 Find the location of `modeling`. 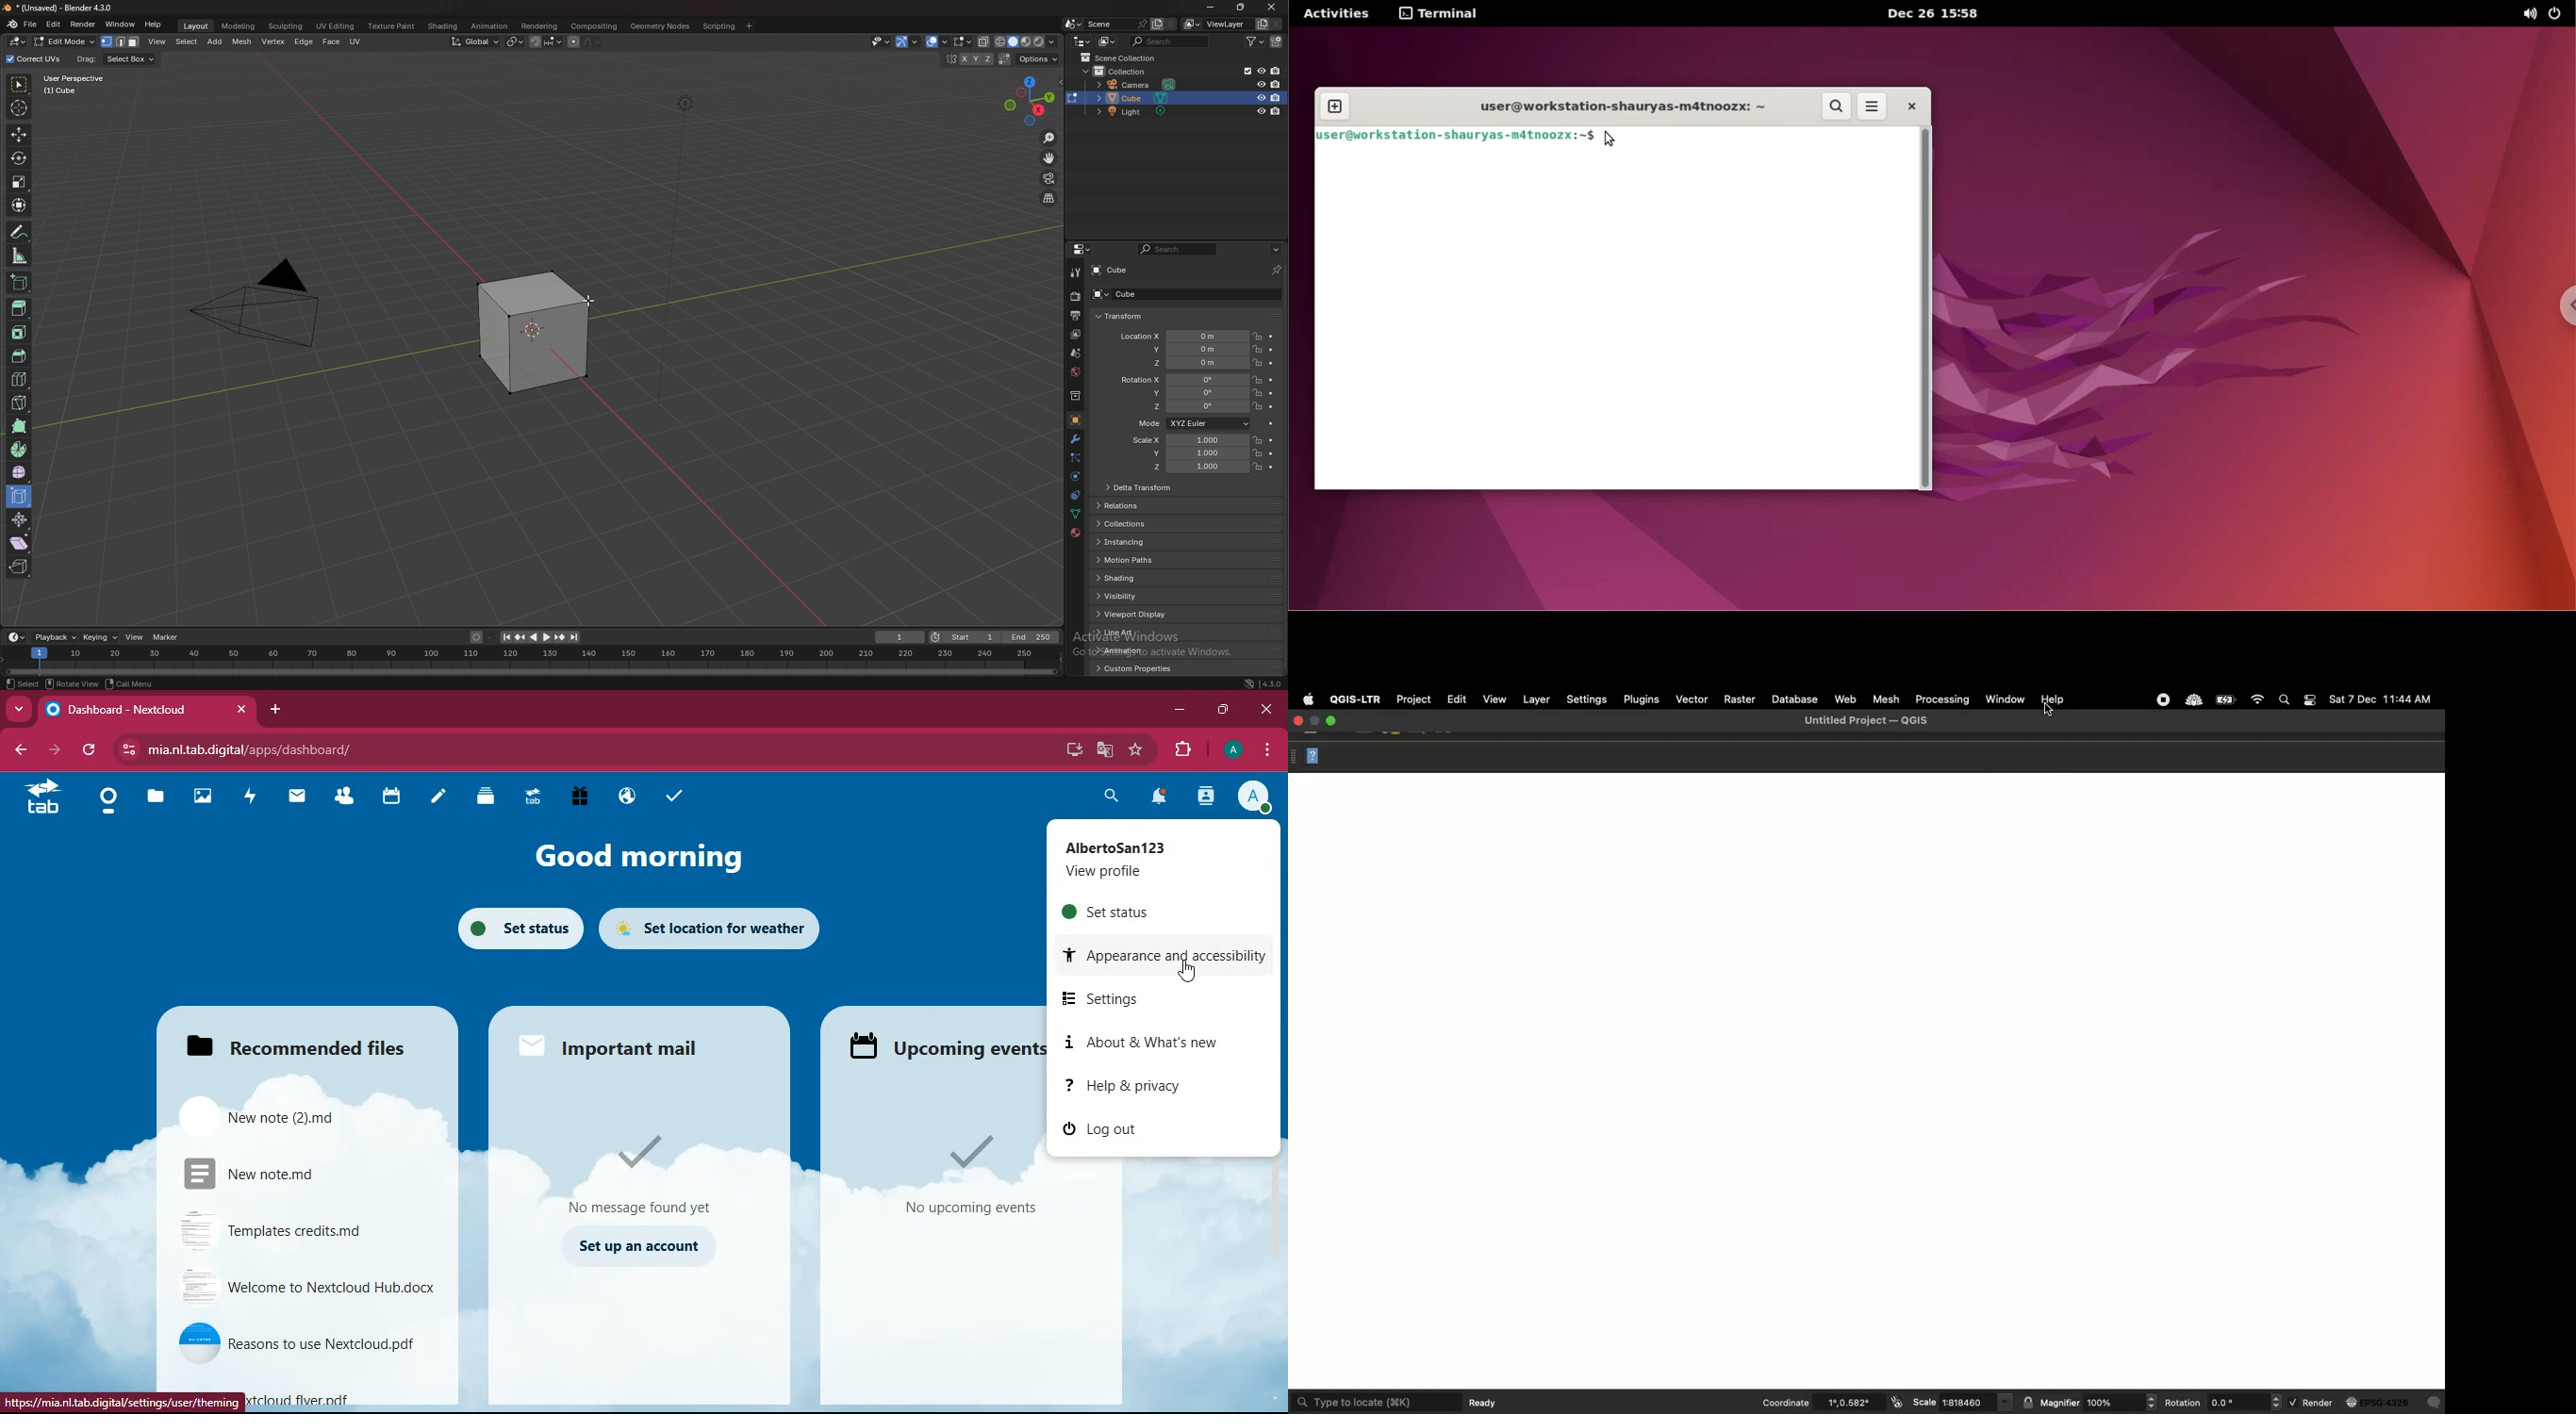

modeling is located at coordinates (237, 26).